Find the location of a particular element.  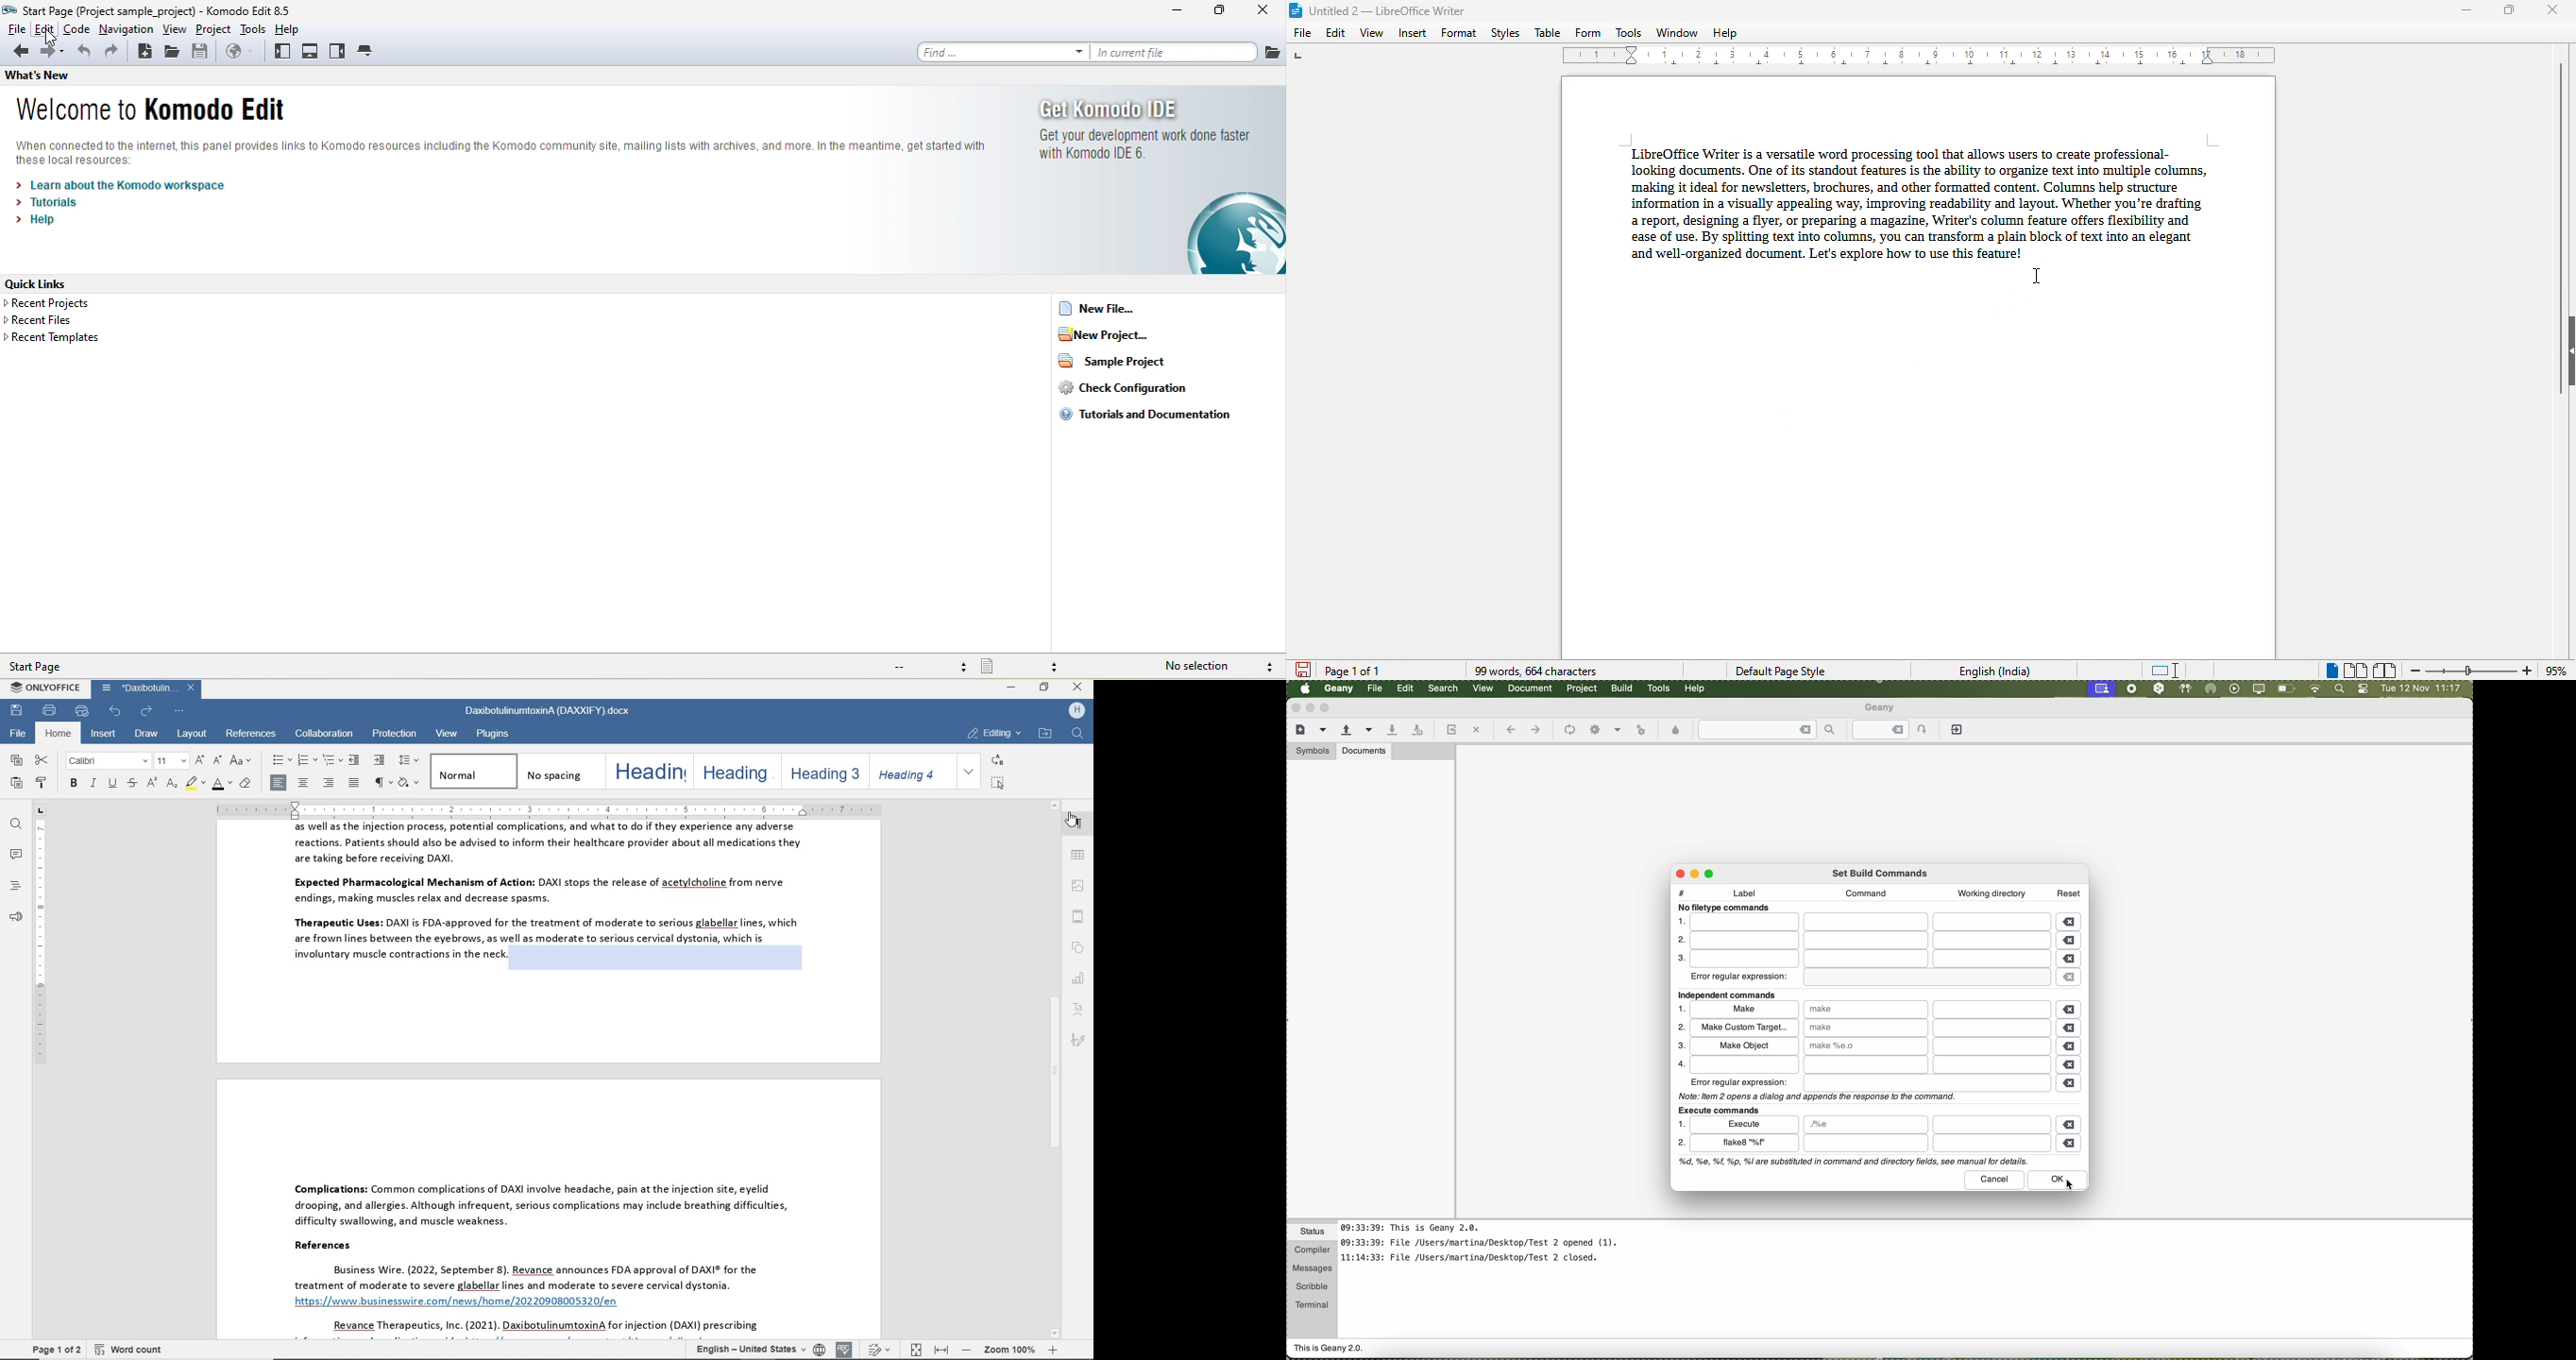

find is located at coordinates (16, 825).